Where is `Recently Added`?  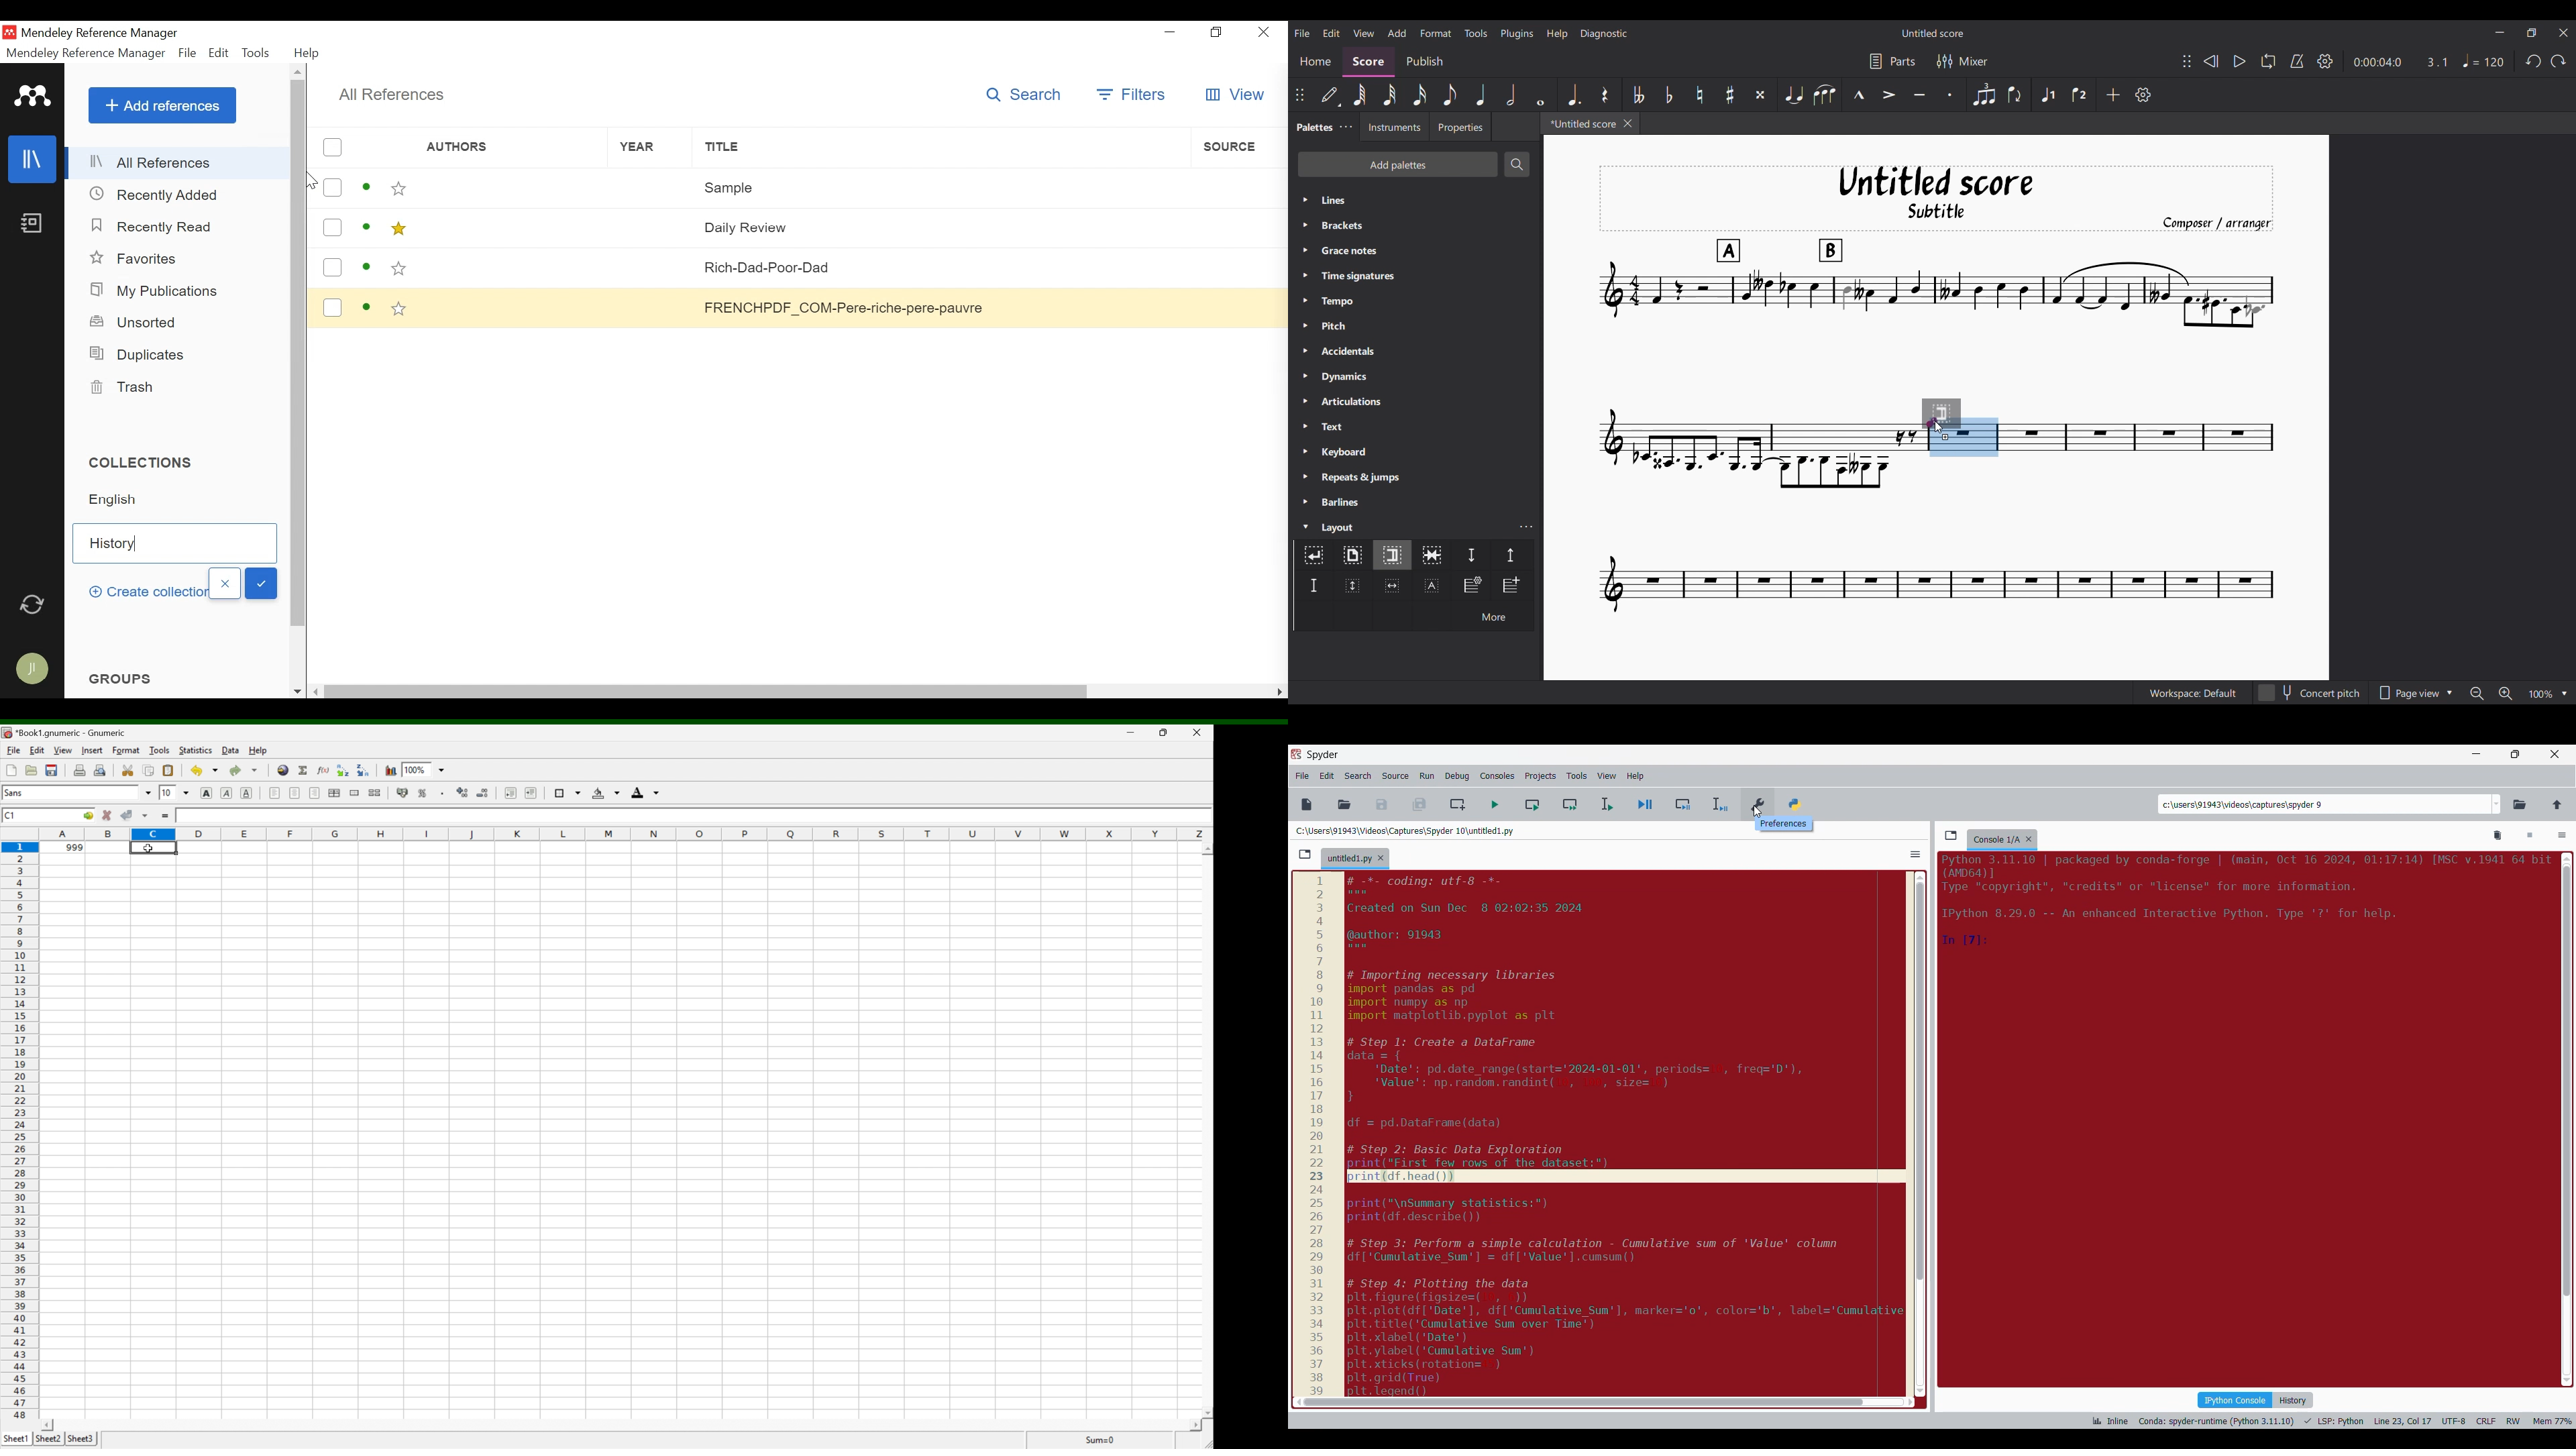
Recently Added is located at coordinates (154, 196).